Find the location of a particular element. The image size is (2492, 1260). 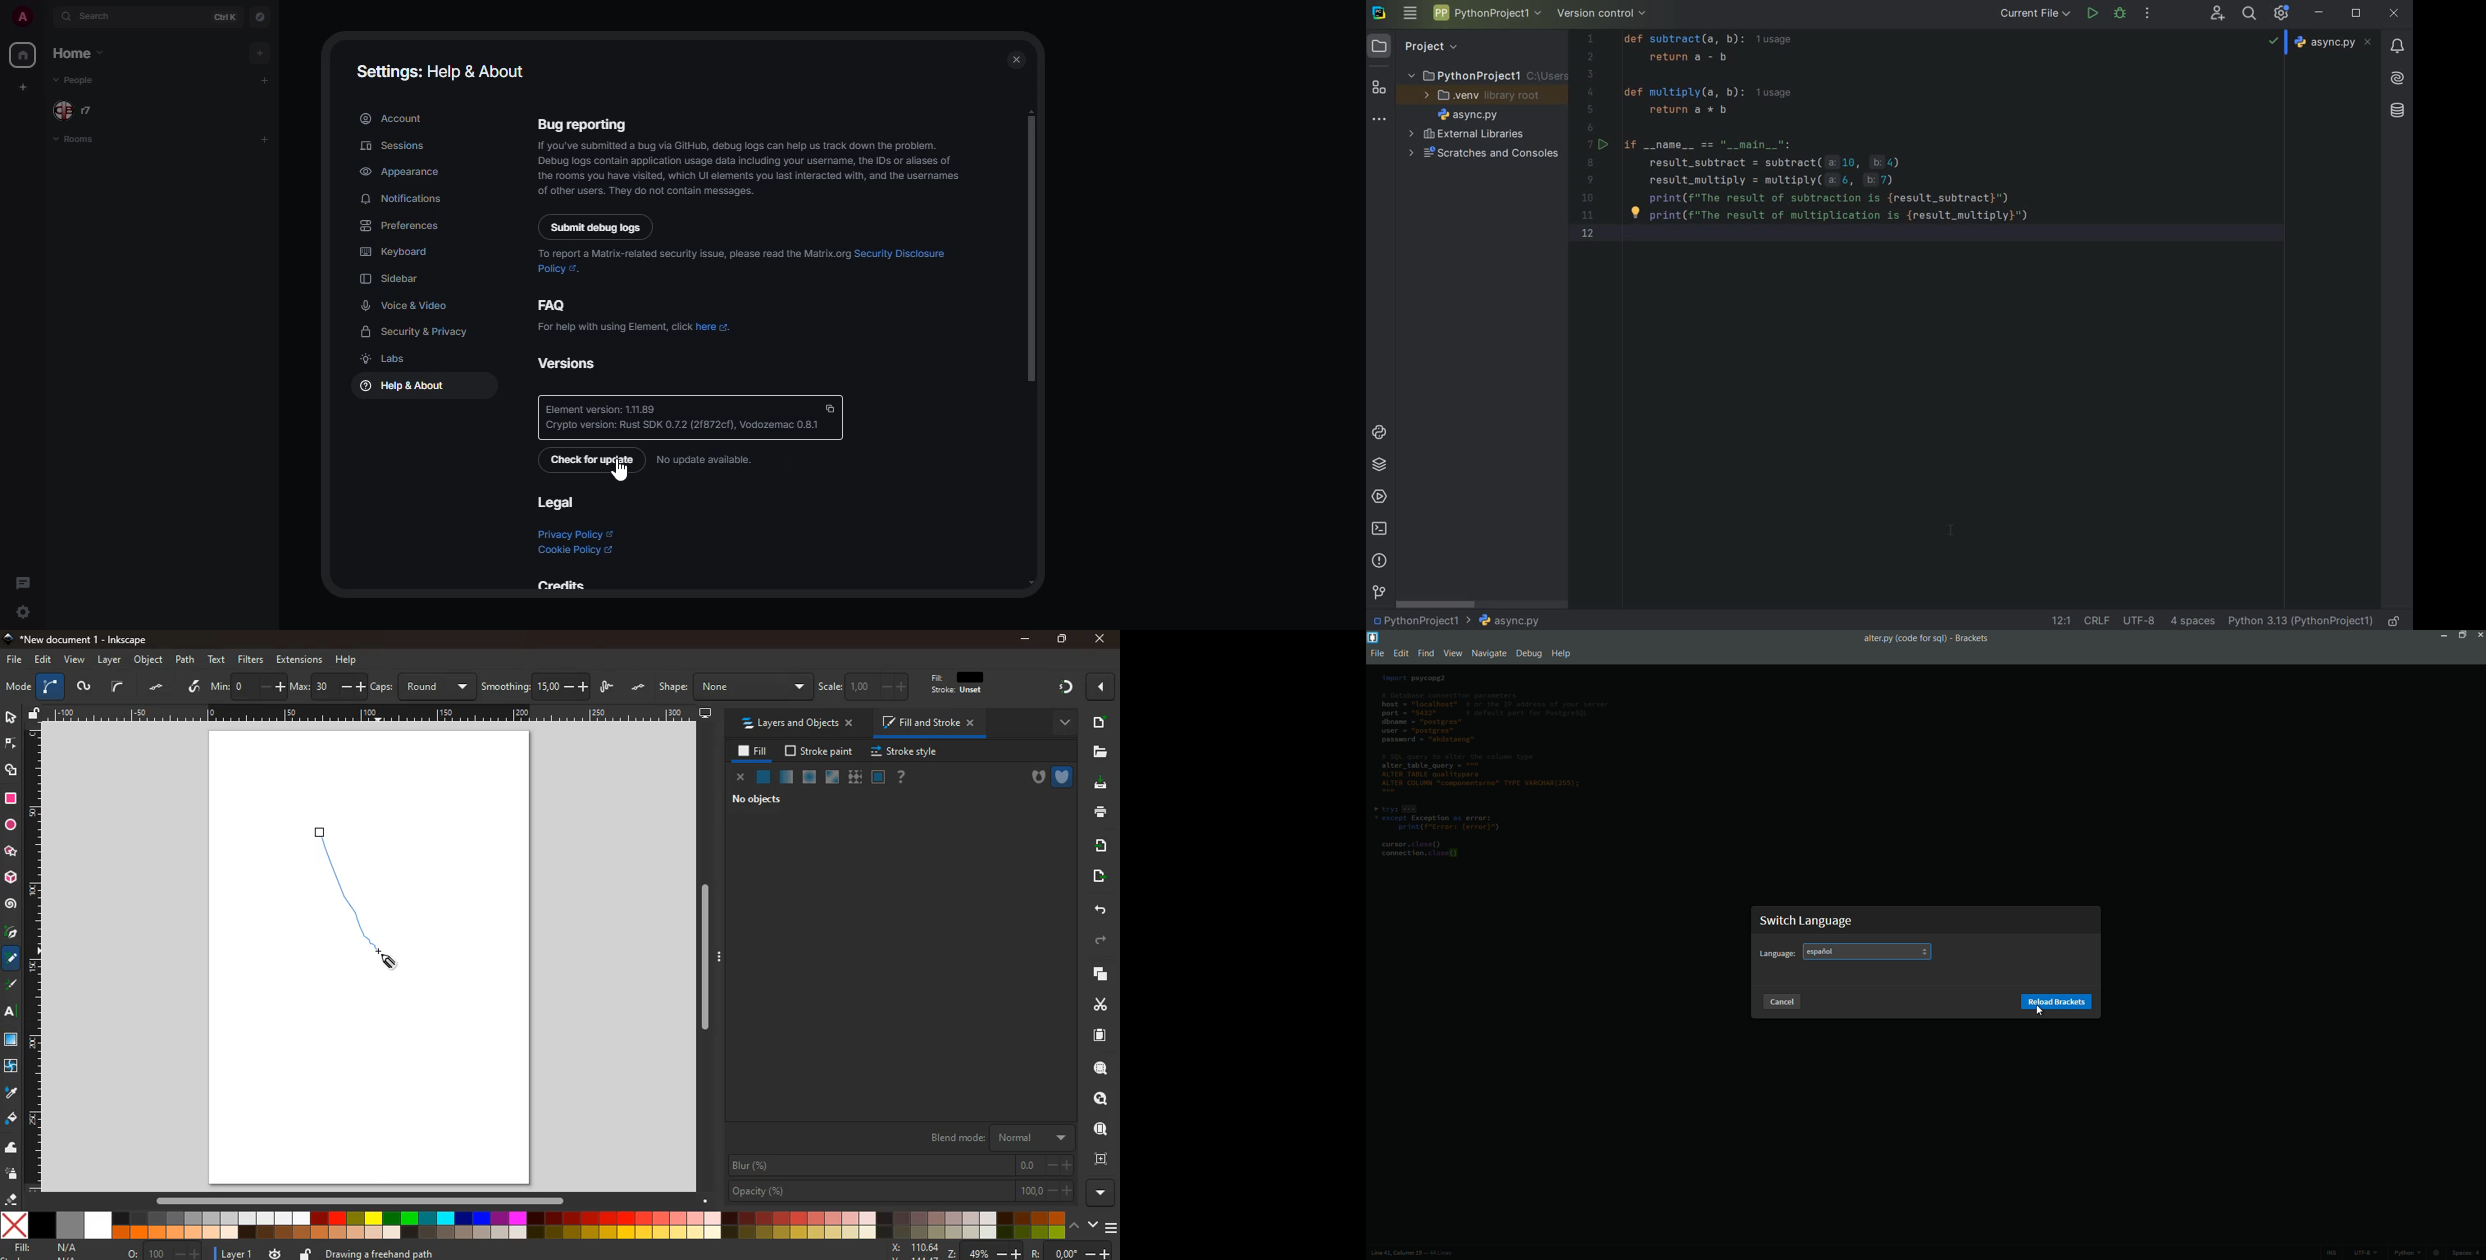

security & privacy is located at coordinates (416, 332).